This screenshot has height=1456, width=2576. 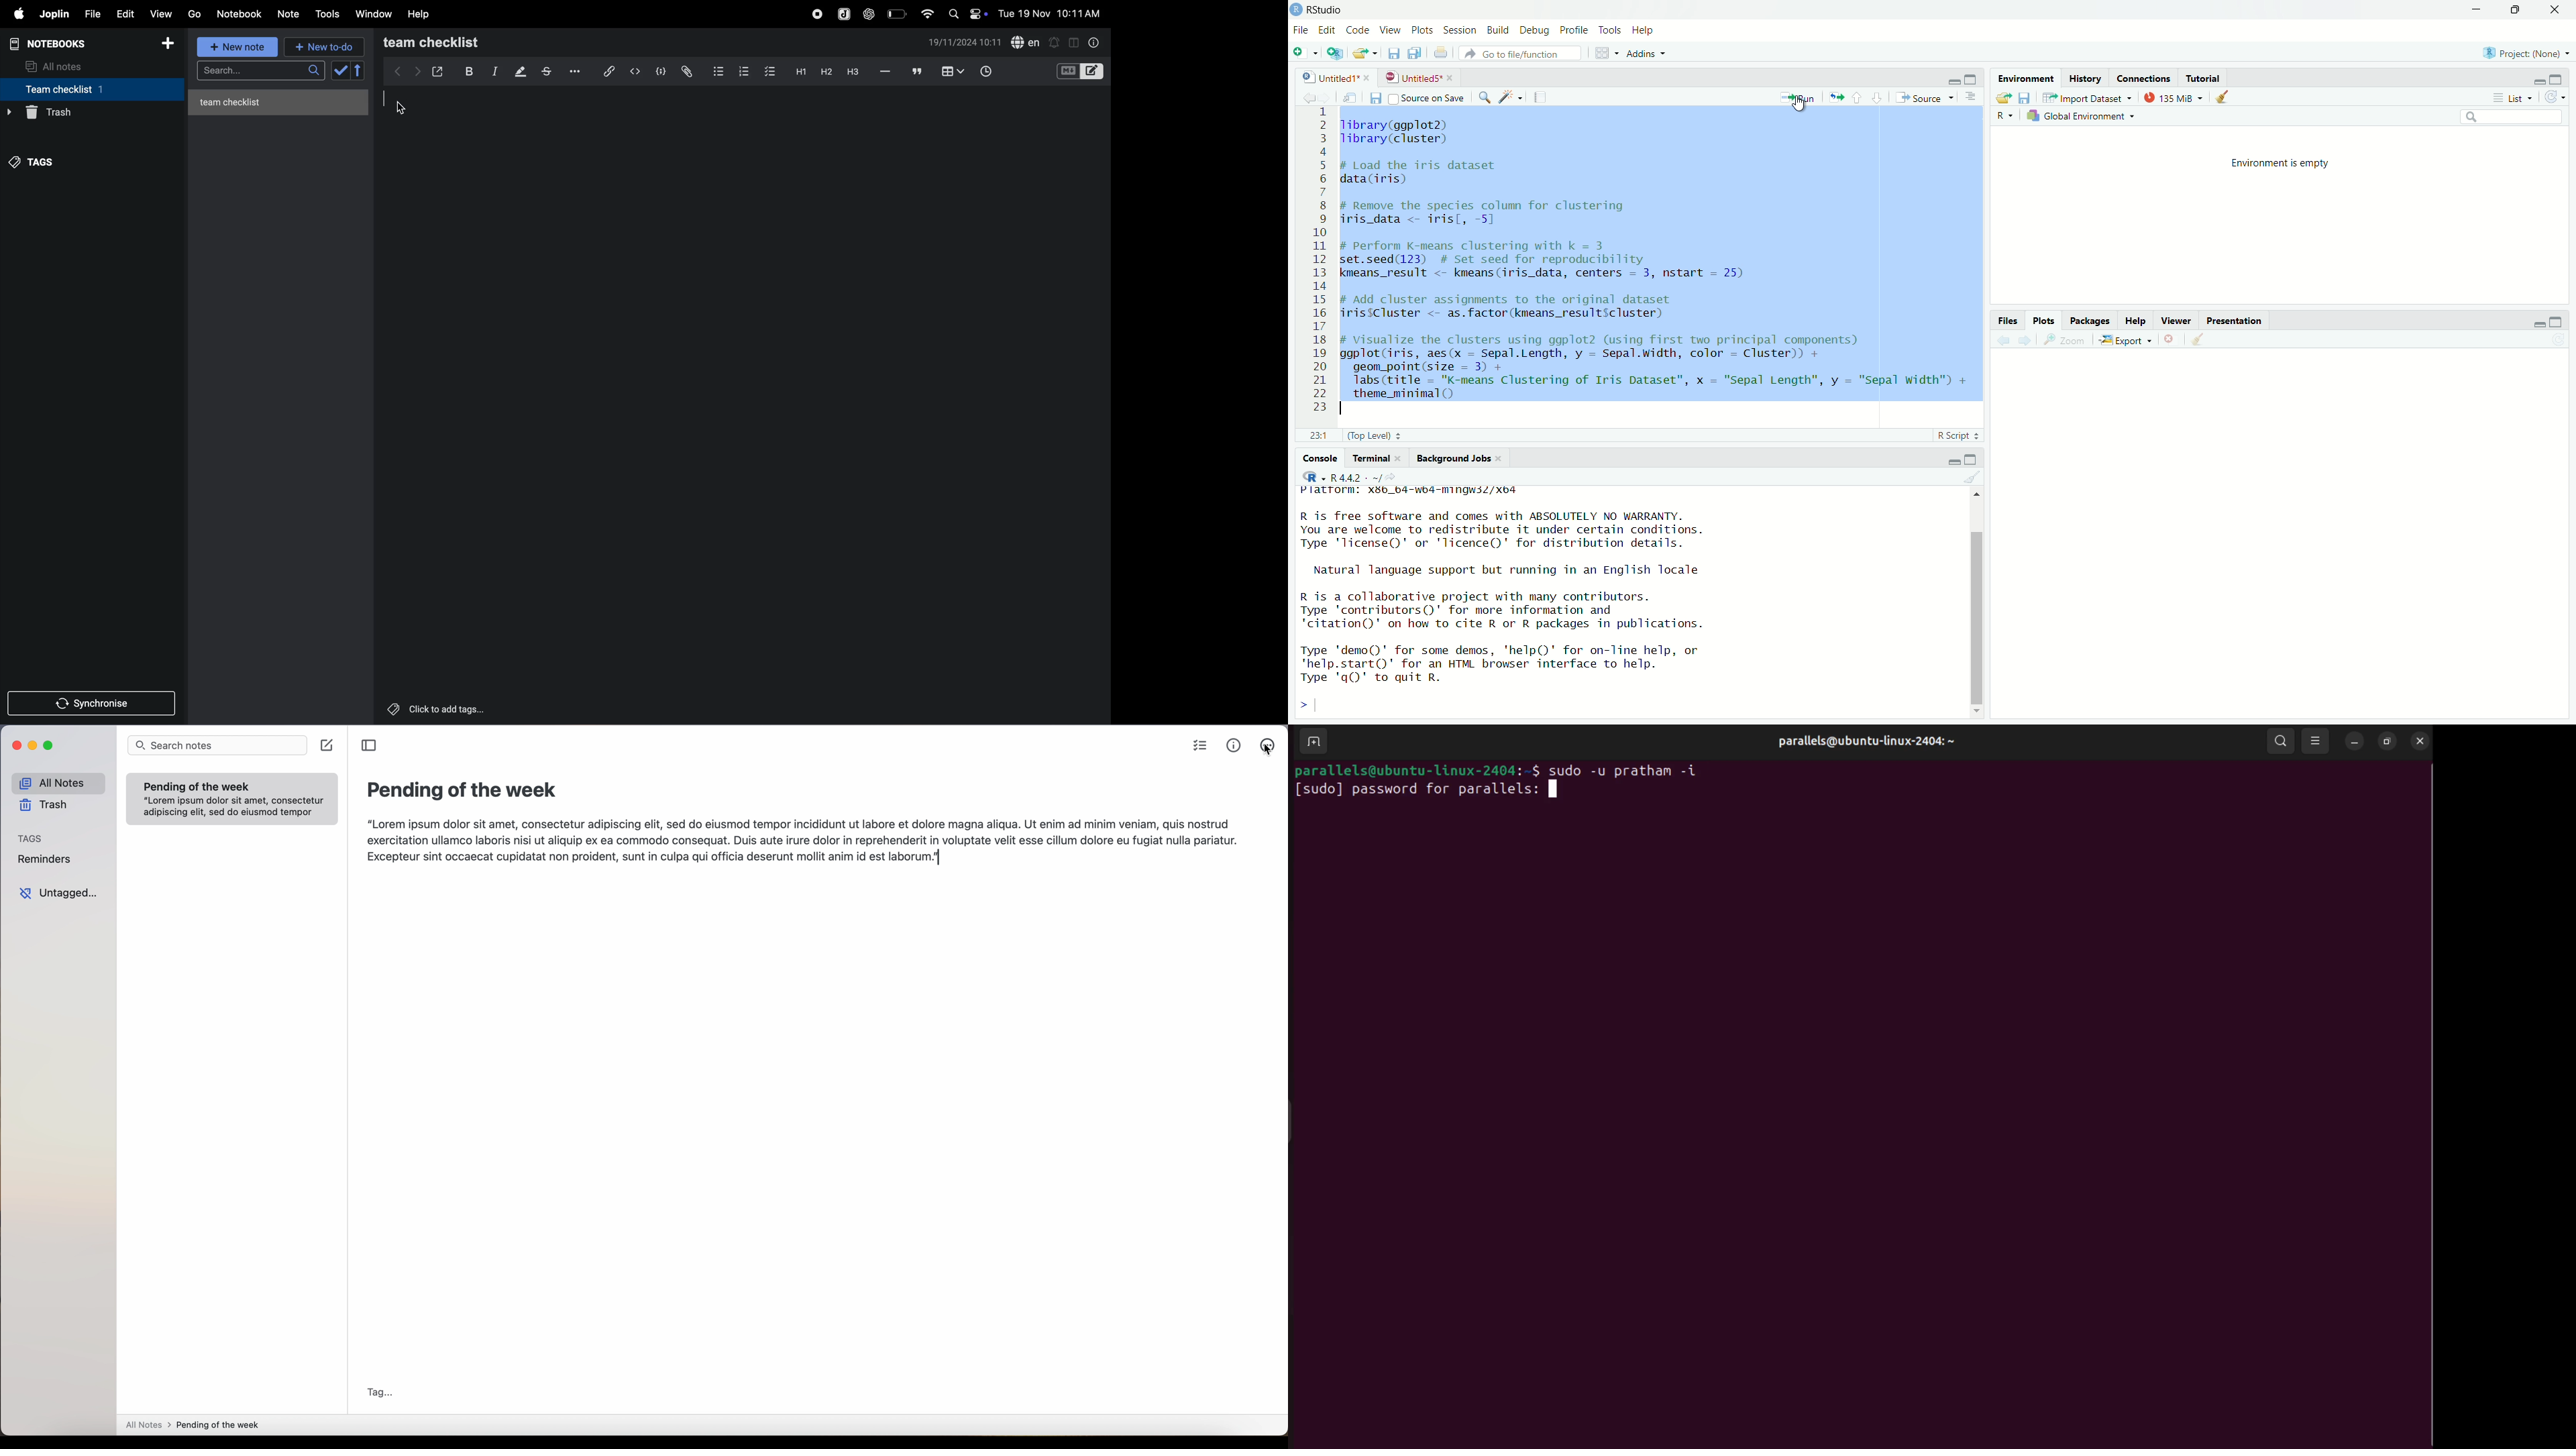 What do you see at coordinates (1999, 341) in the screenshot?
I see `previous plot` at bounding box center [1999, 341].